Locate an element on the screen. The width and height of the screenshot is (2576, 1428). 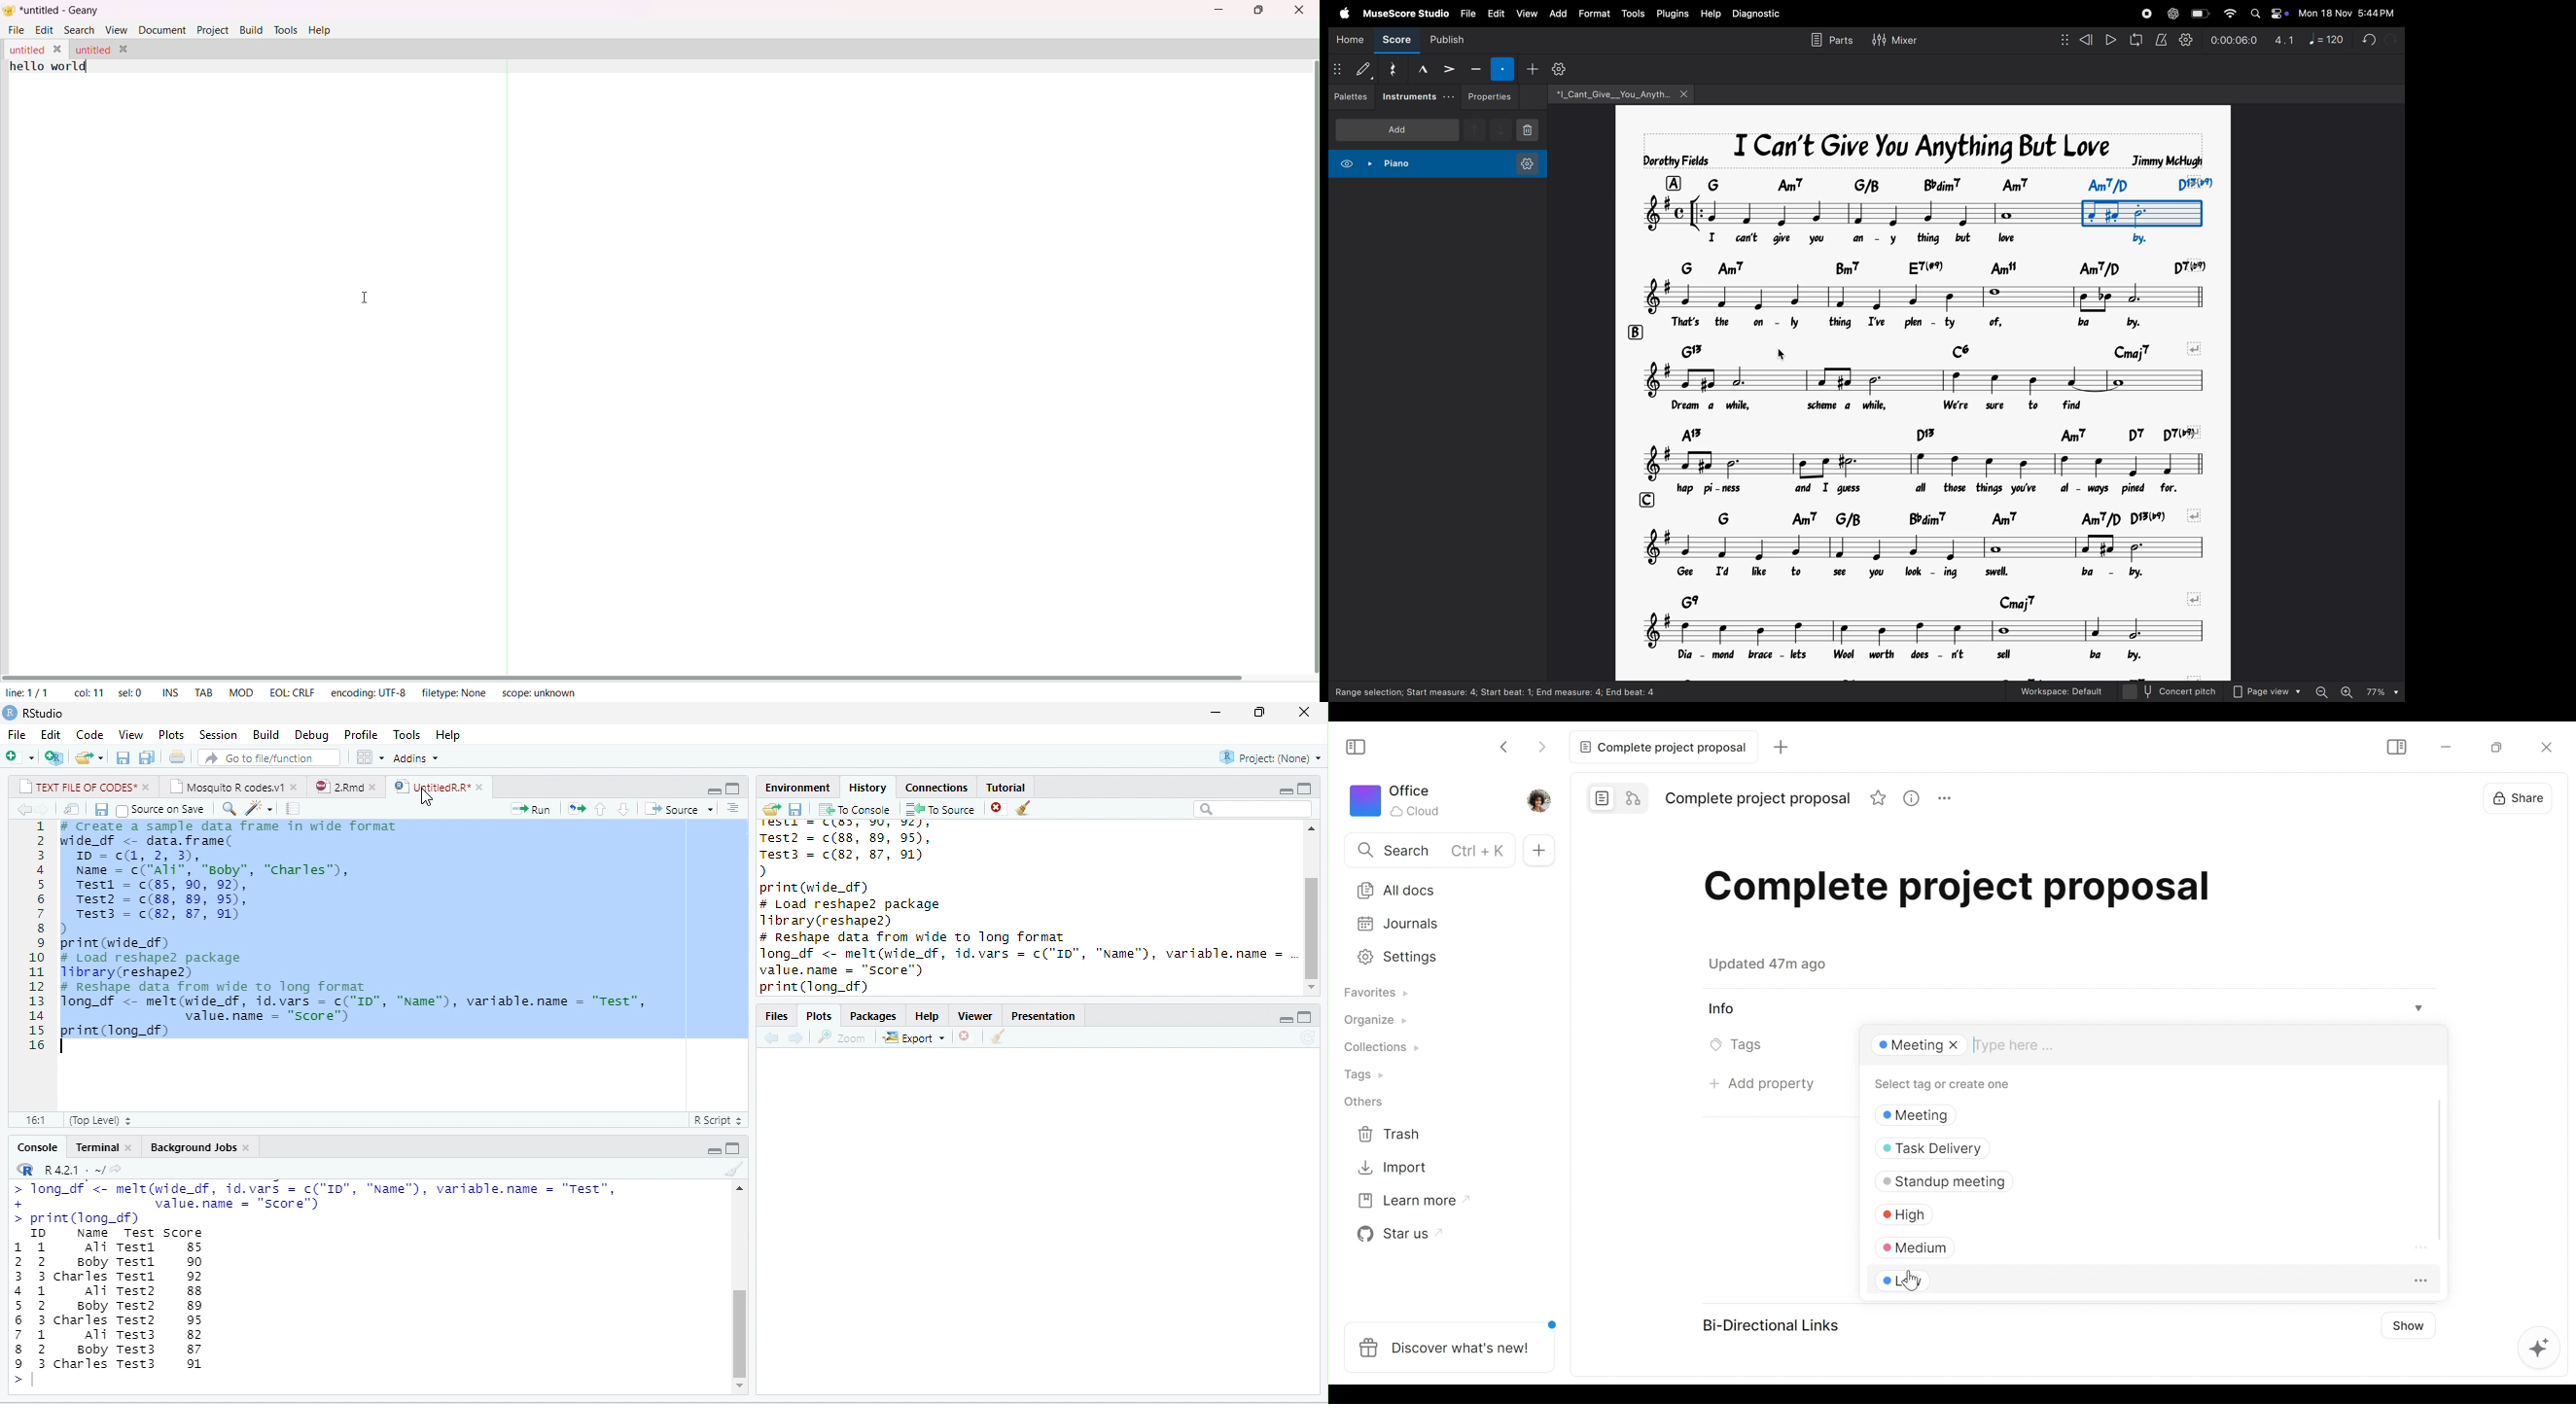
close is located at coordinates (296, 786).